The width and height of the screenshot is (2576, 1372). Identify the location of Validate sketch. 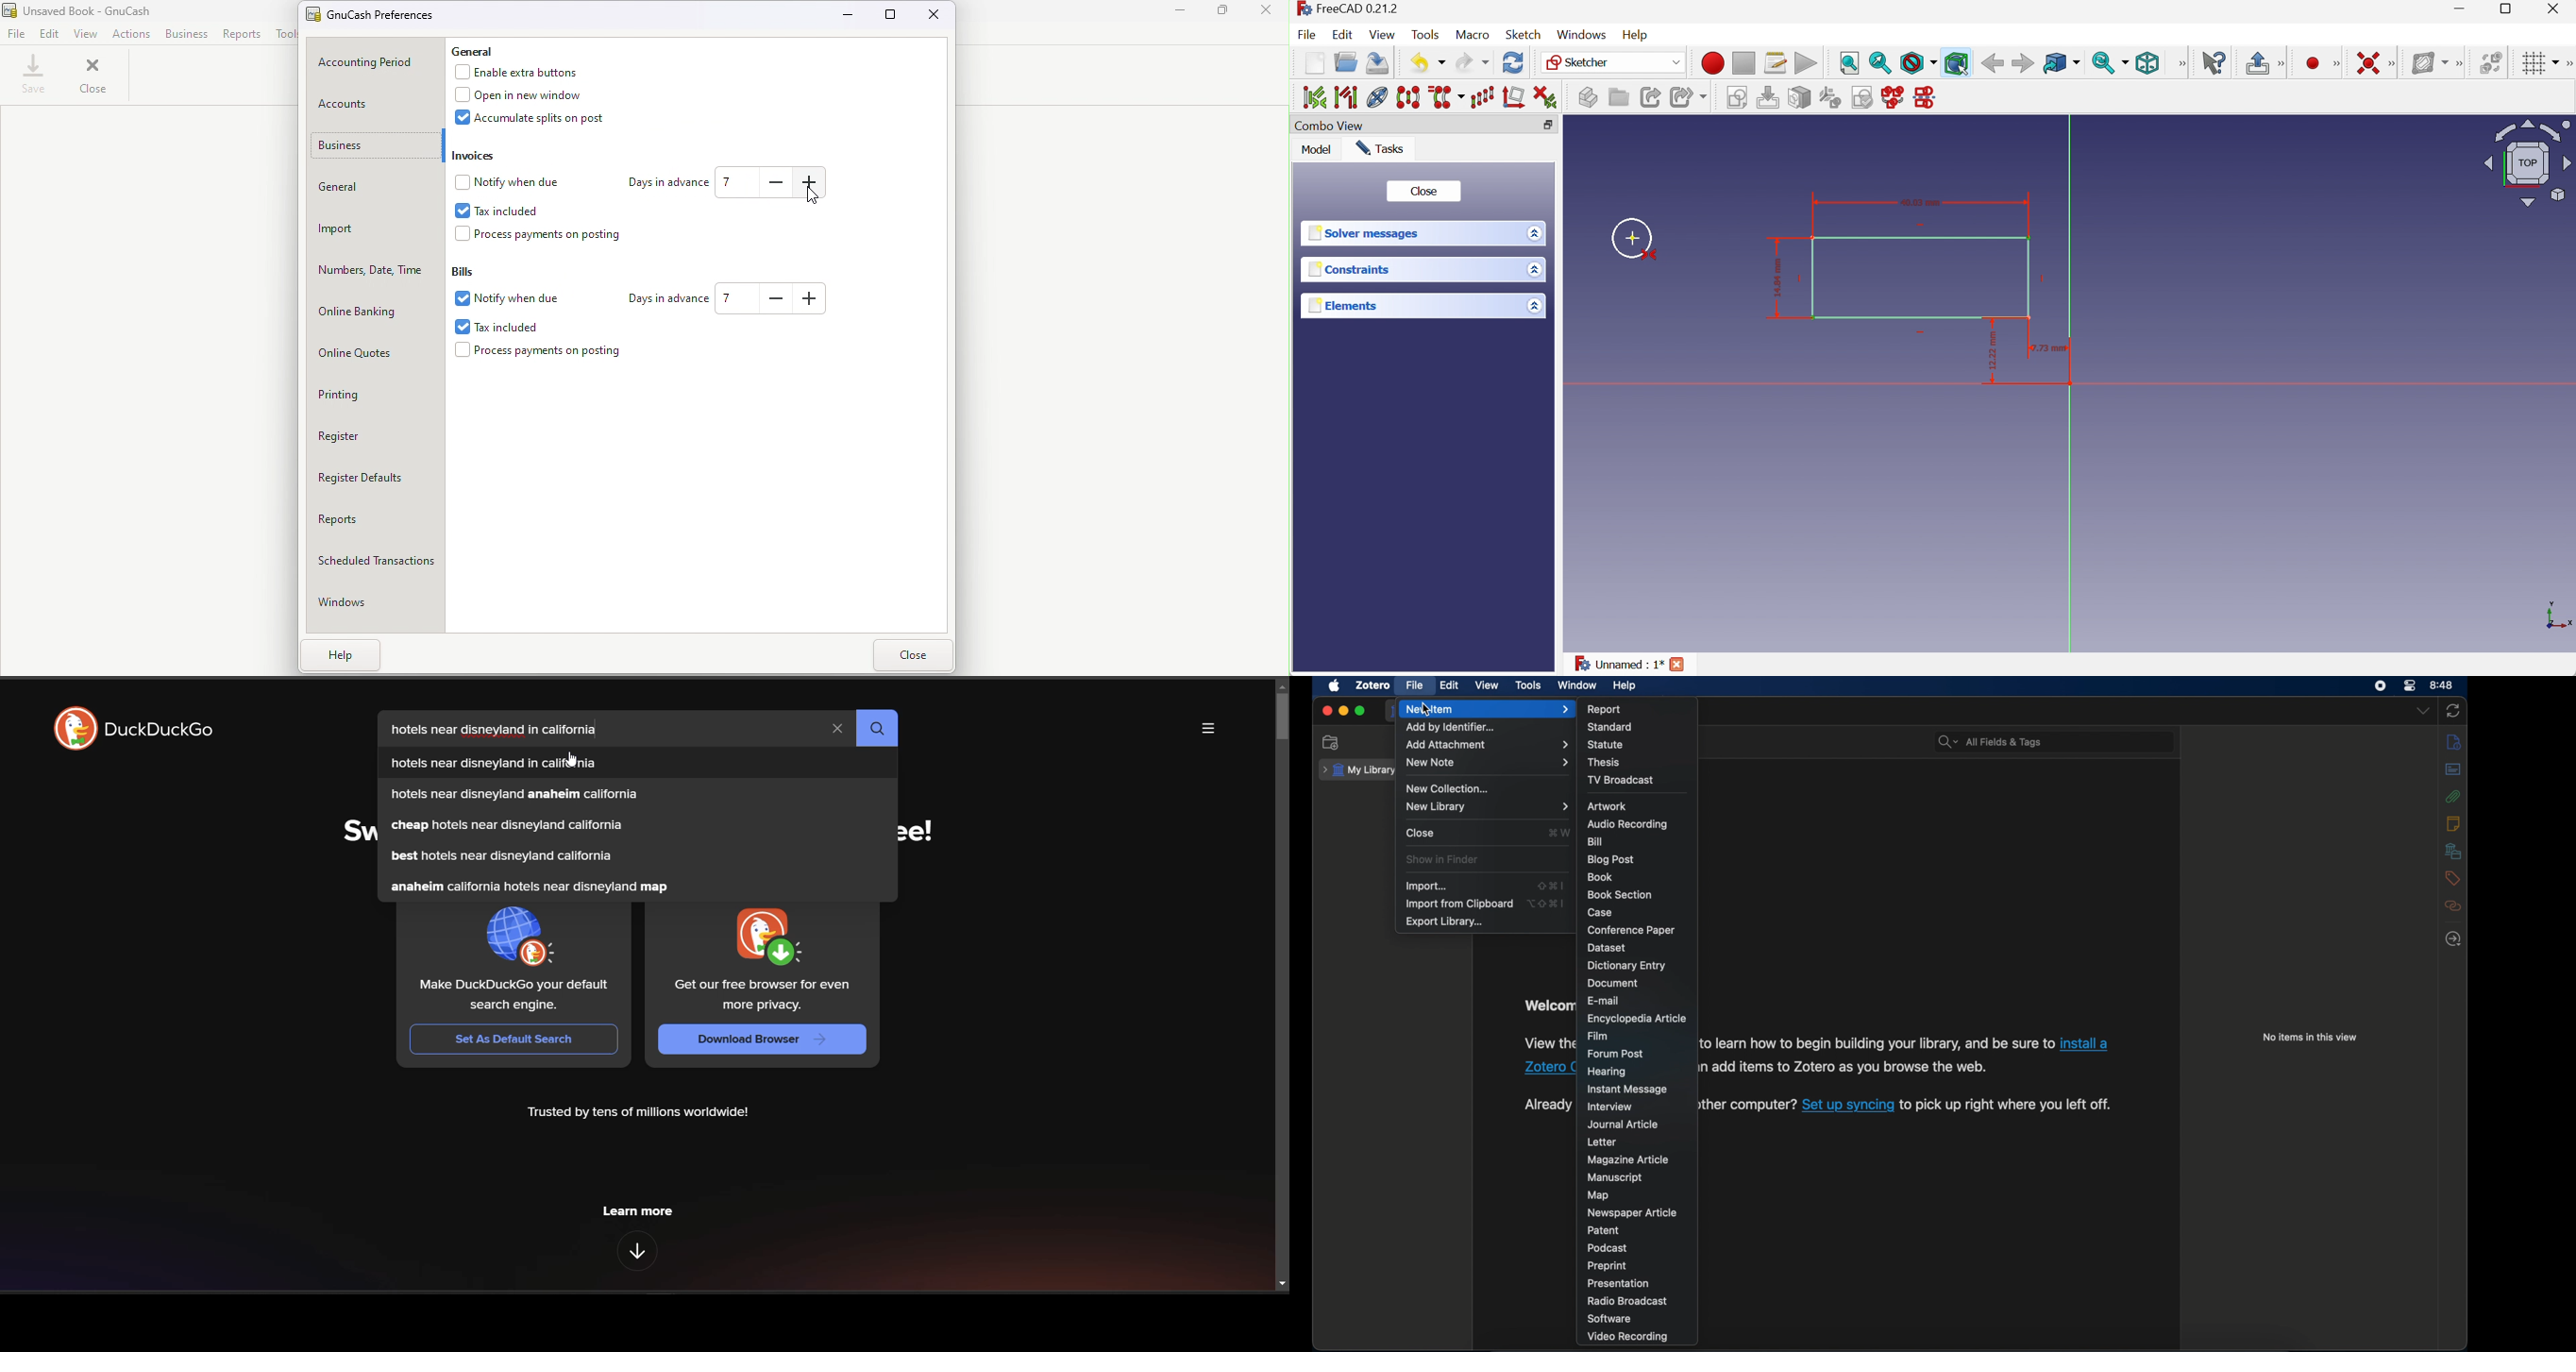
(1864, 97).